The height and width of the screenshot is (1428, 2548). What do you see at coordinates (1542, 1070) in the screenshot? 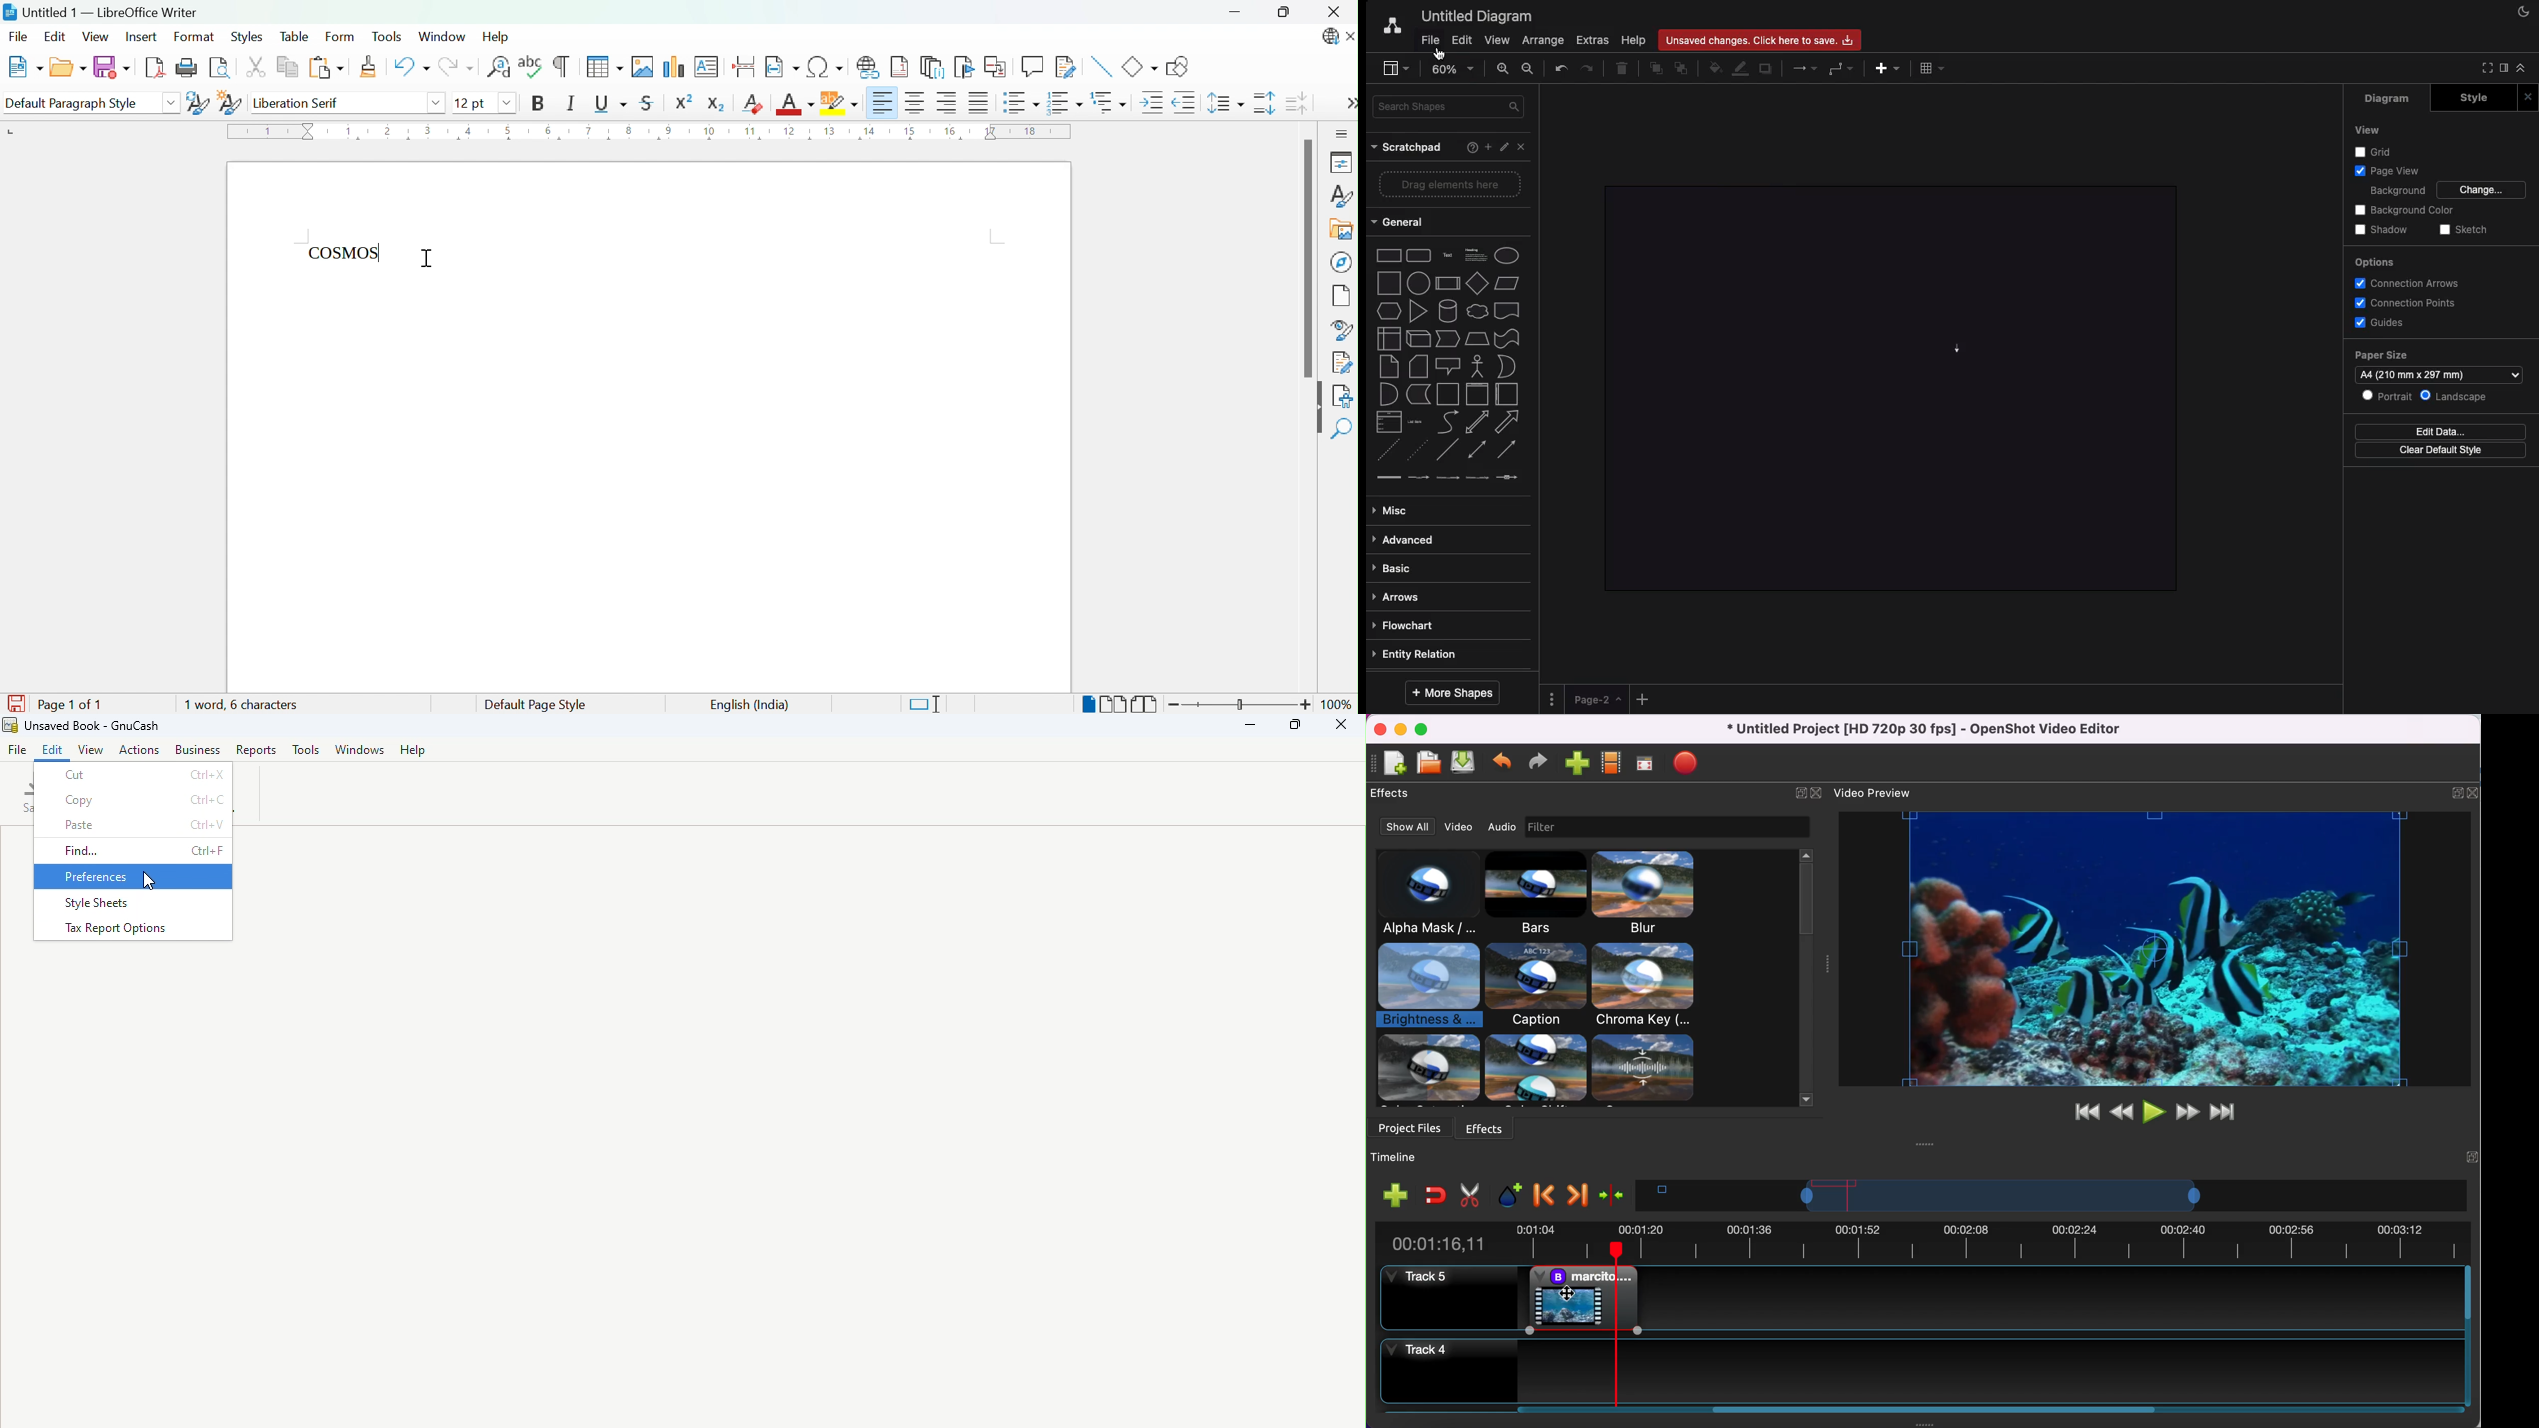
I see `other effects` at bounding box center [1542, 1070].